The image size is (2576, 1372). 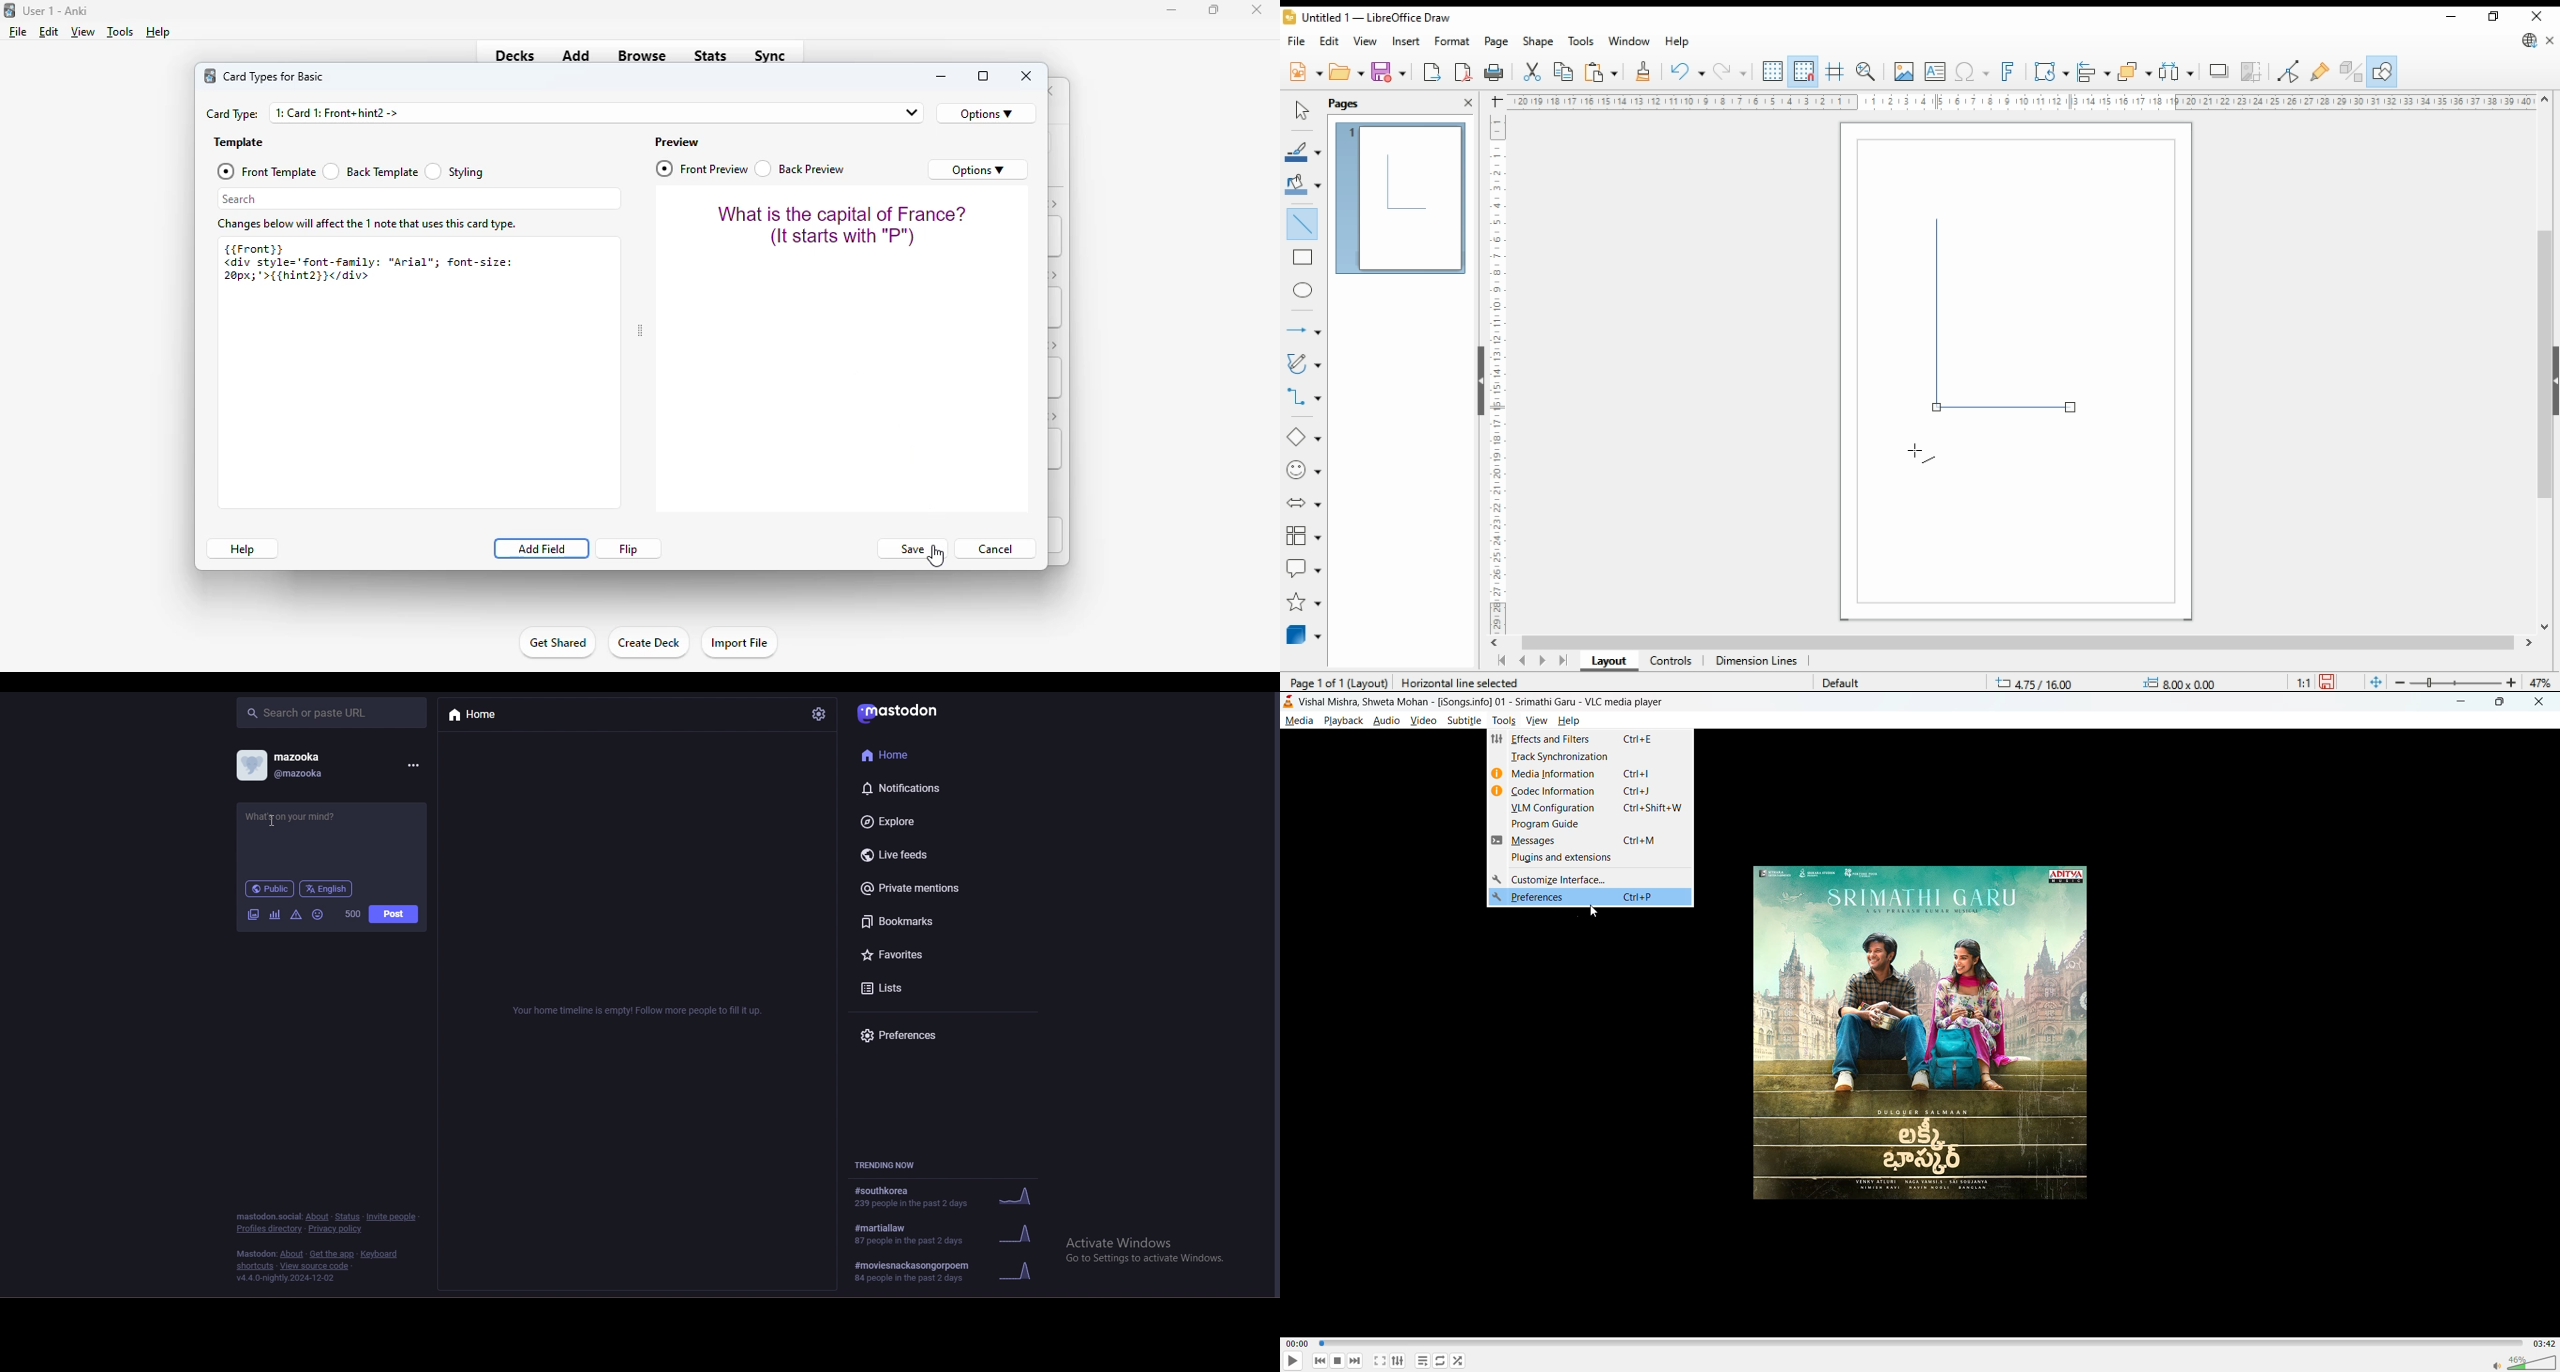 What do you see at coordinates (1587, 897) in the screenshot?
I see `preferences` at bounding box center [1587, 897].